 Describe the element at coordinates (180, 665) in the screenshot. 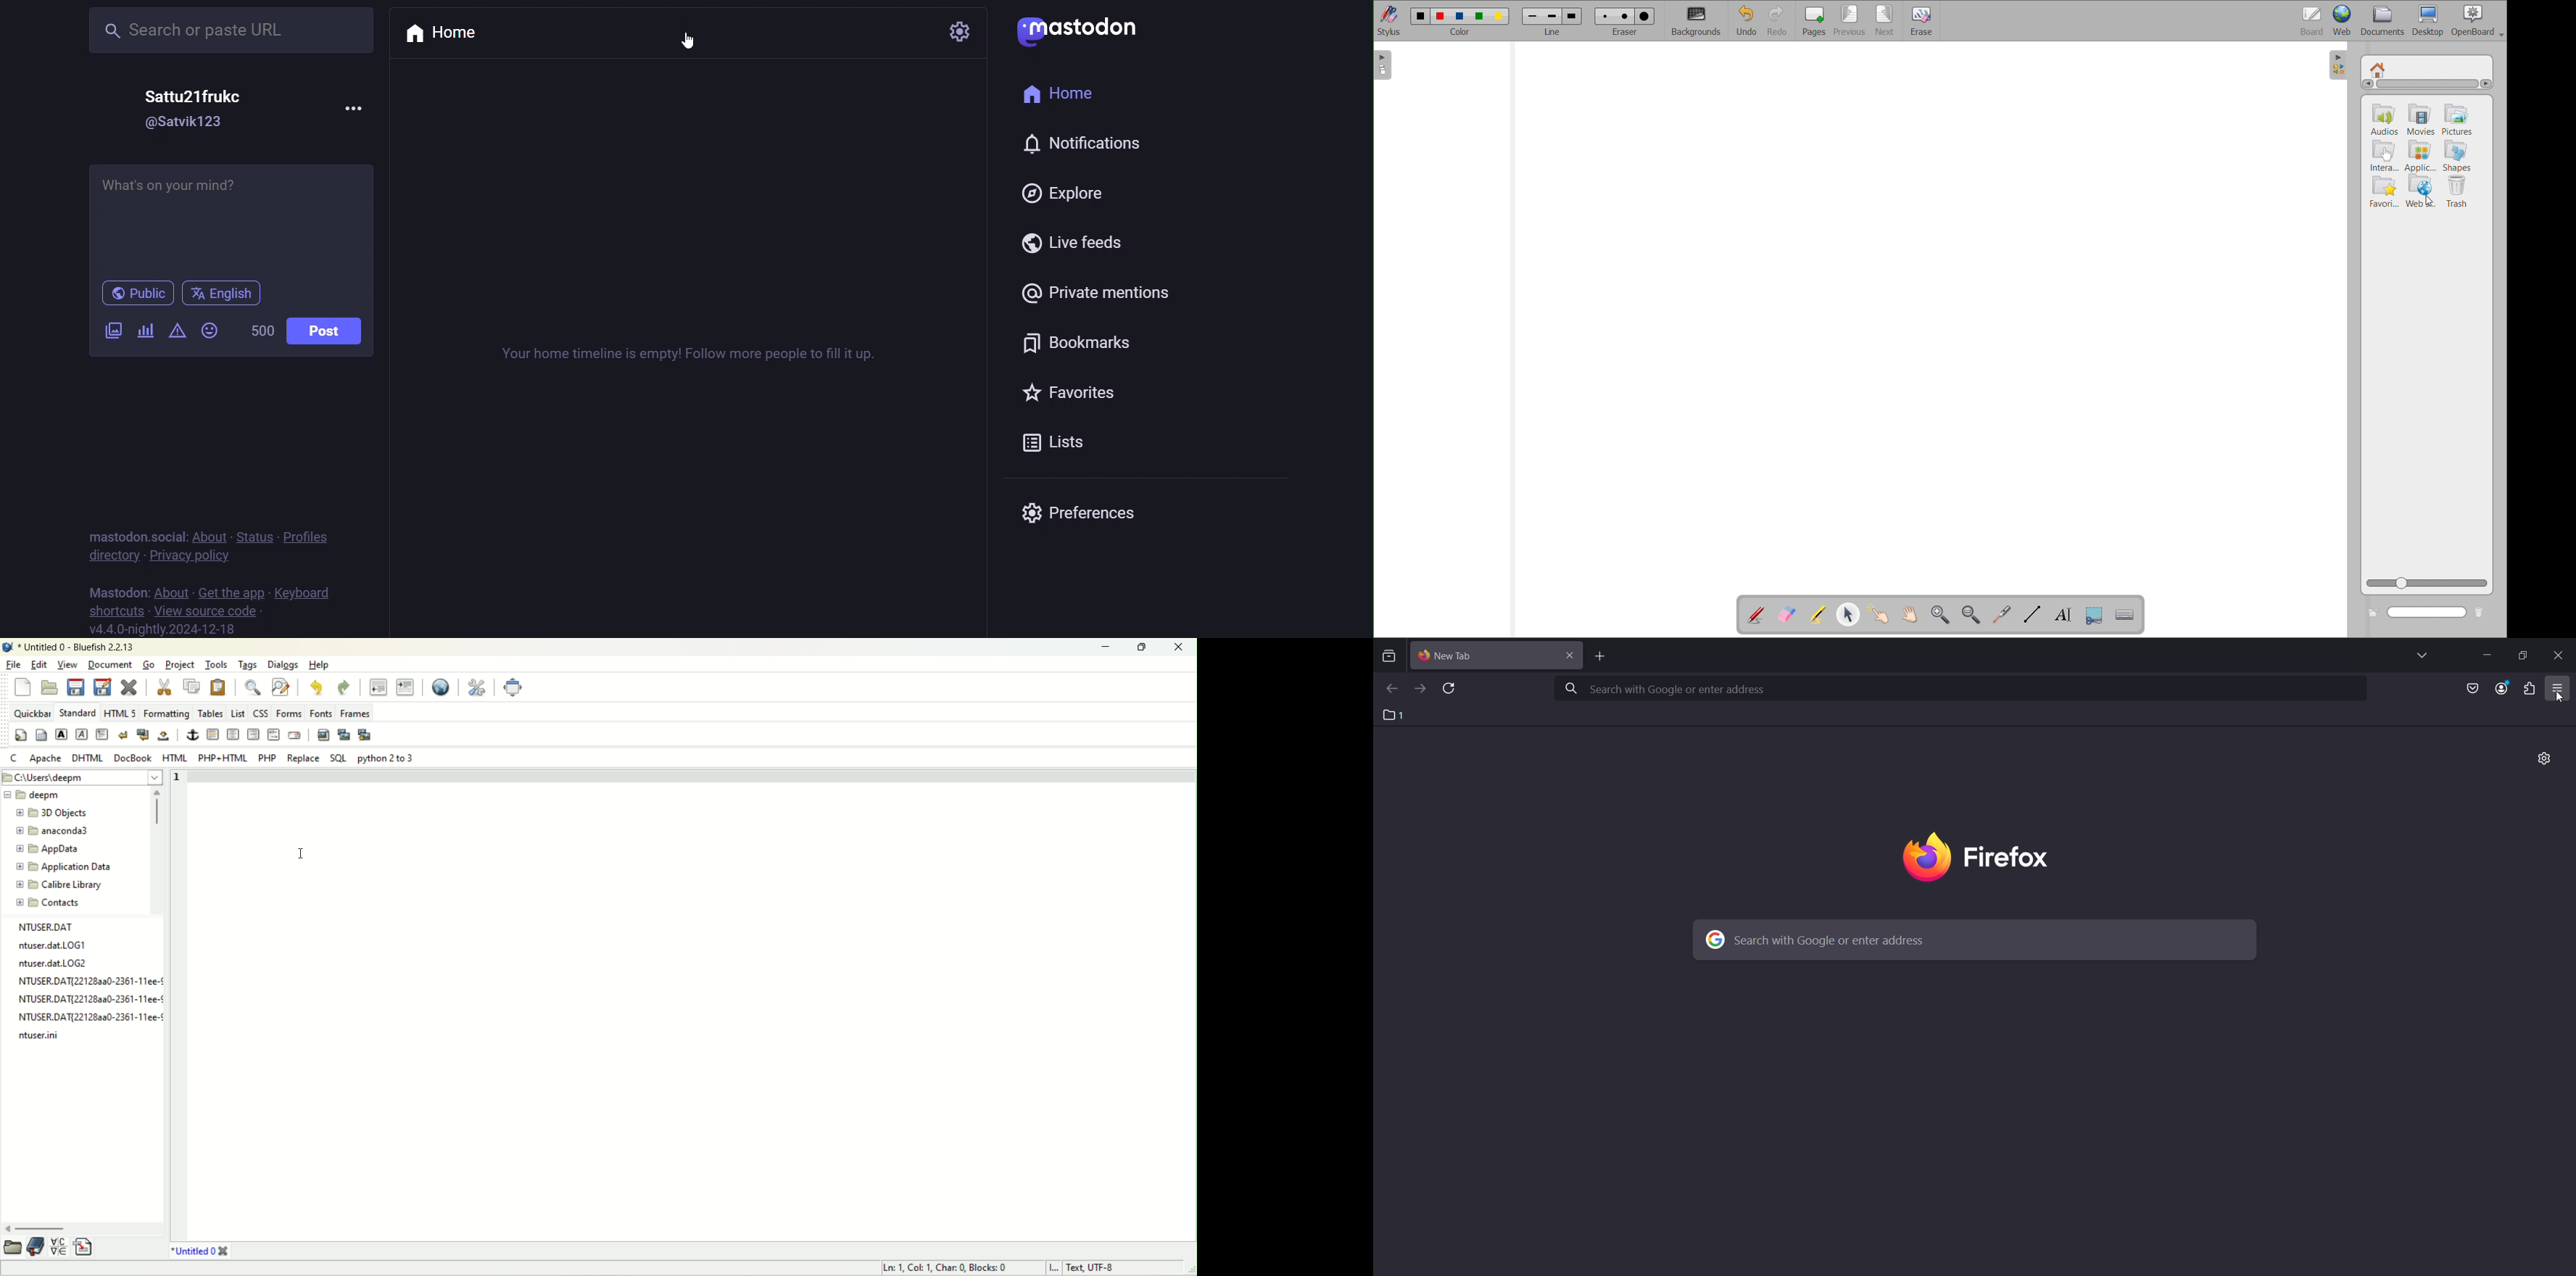

I see `project` at that location.